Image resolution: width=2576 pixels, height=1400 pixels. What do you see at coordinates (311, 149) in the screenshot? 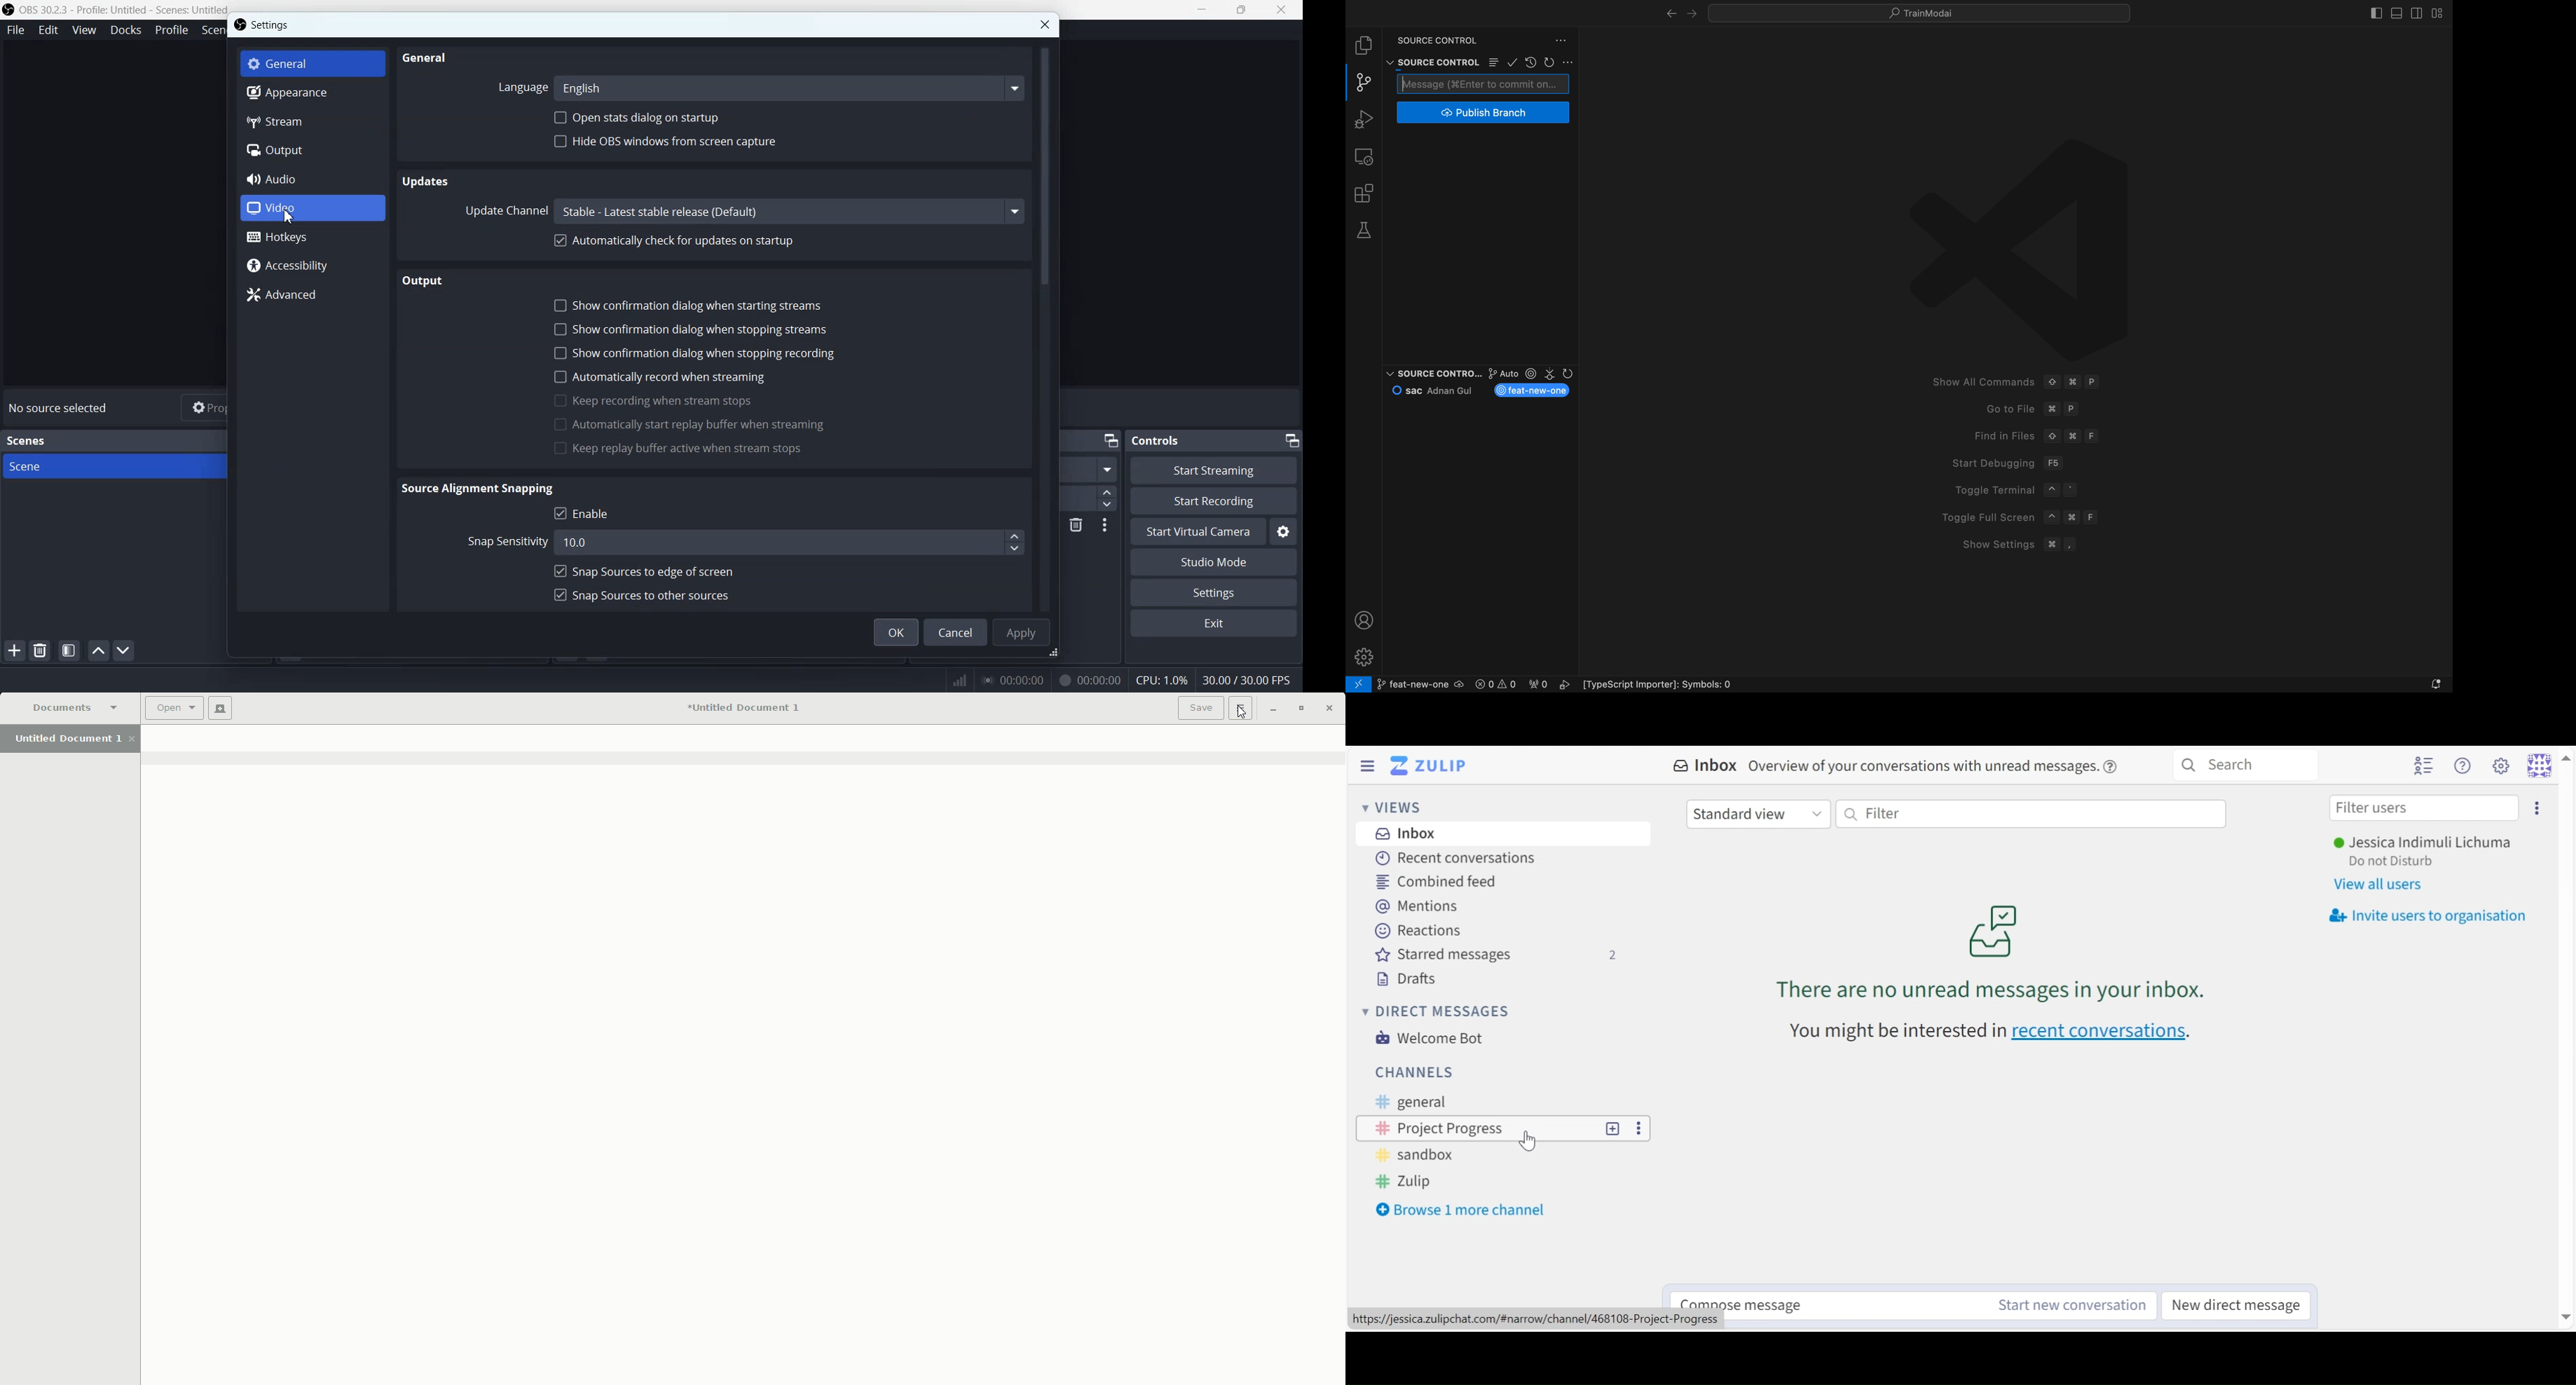
I see `Output` at bounding box center [311, 149].